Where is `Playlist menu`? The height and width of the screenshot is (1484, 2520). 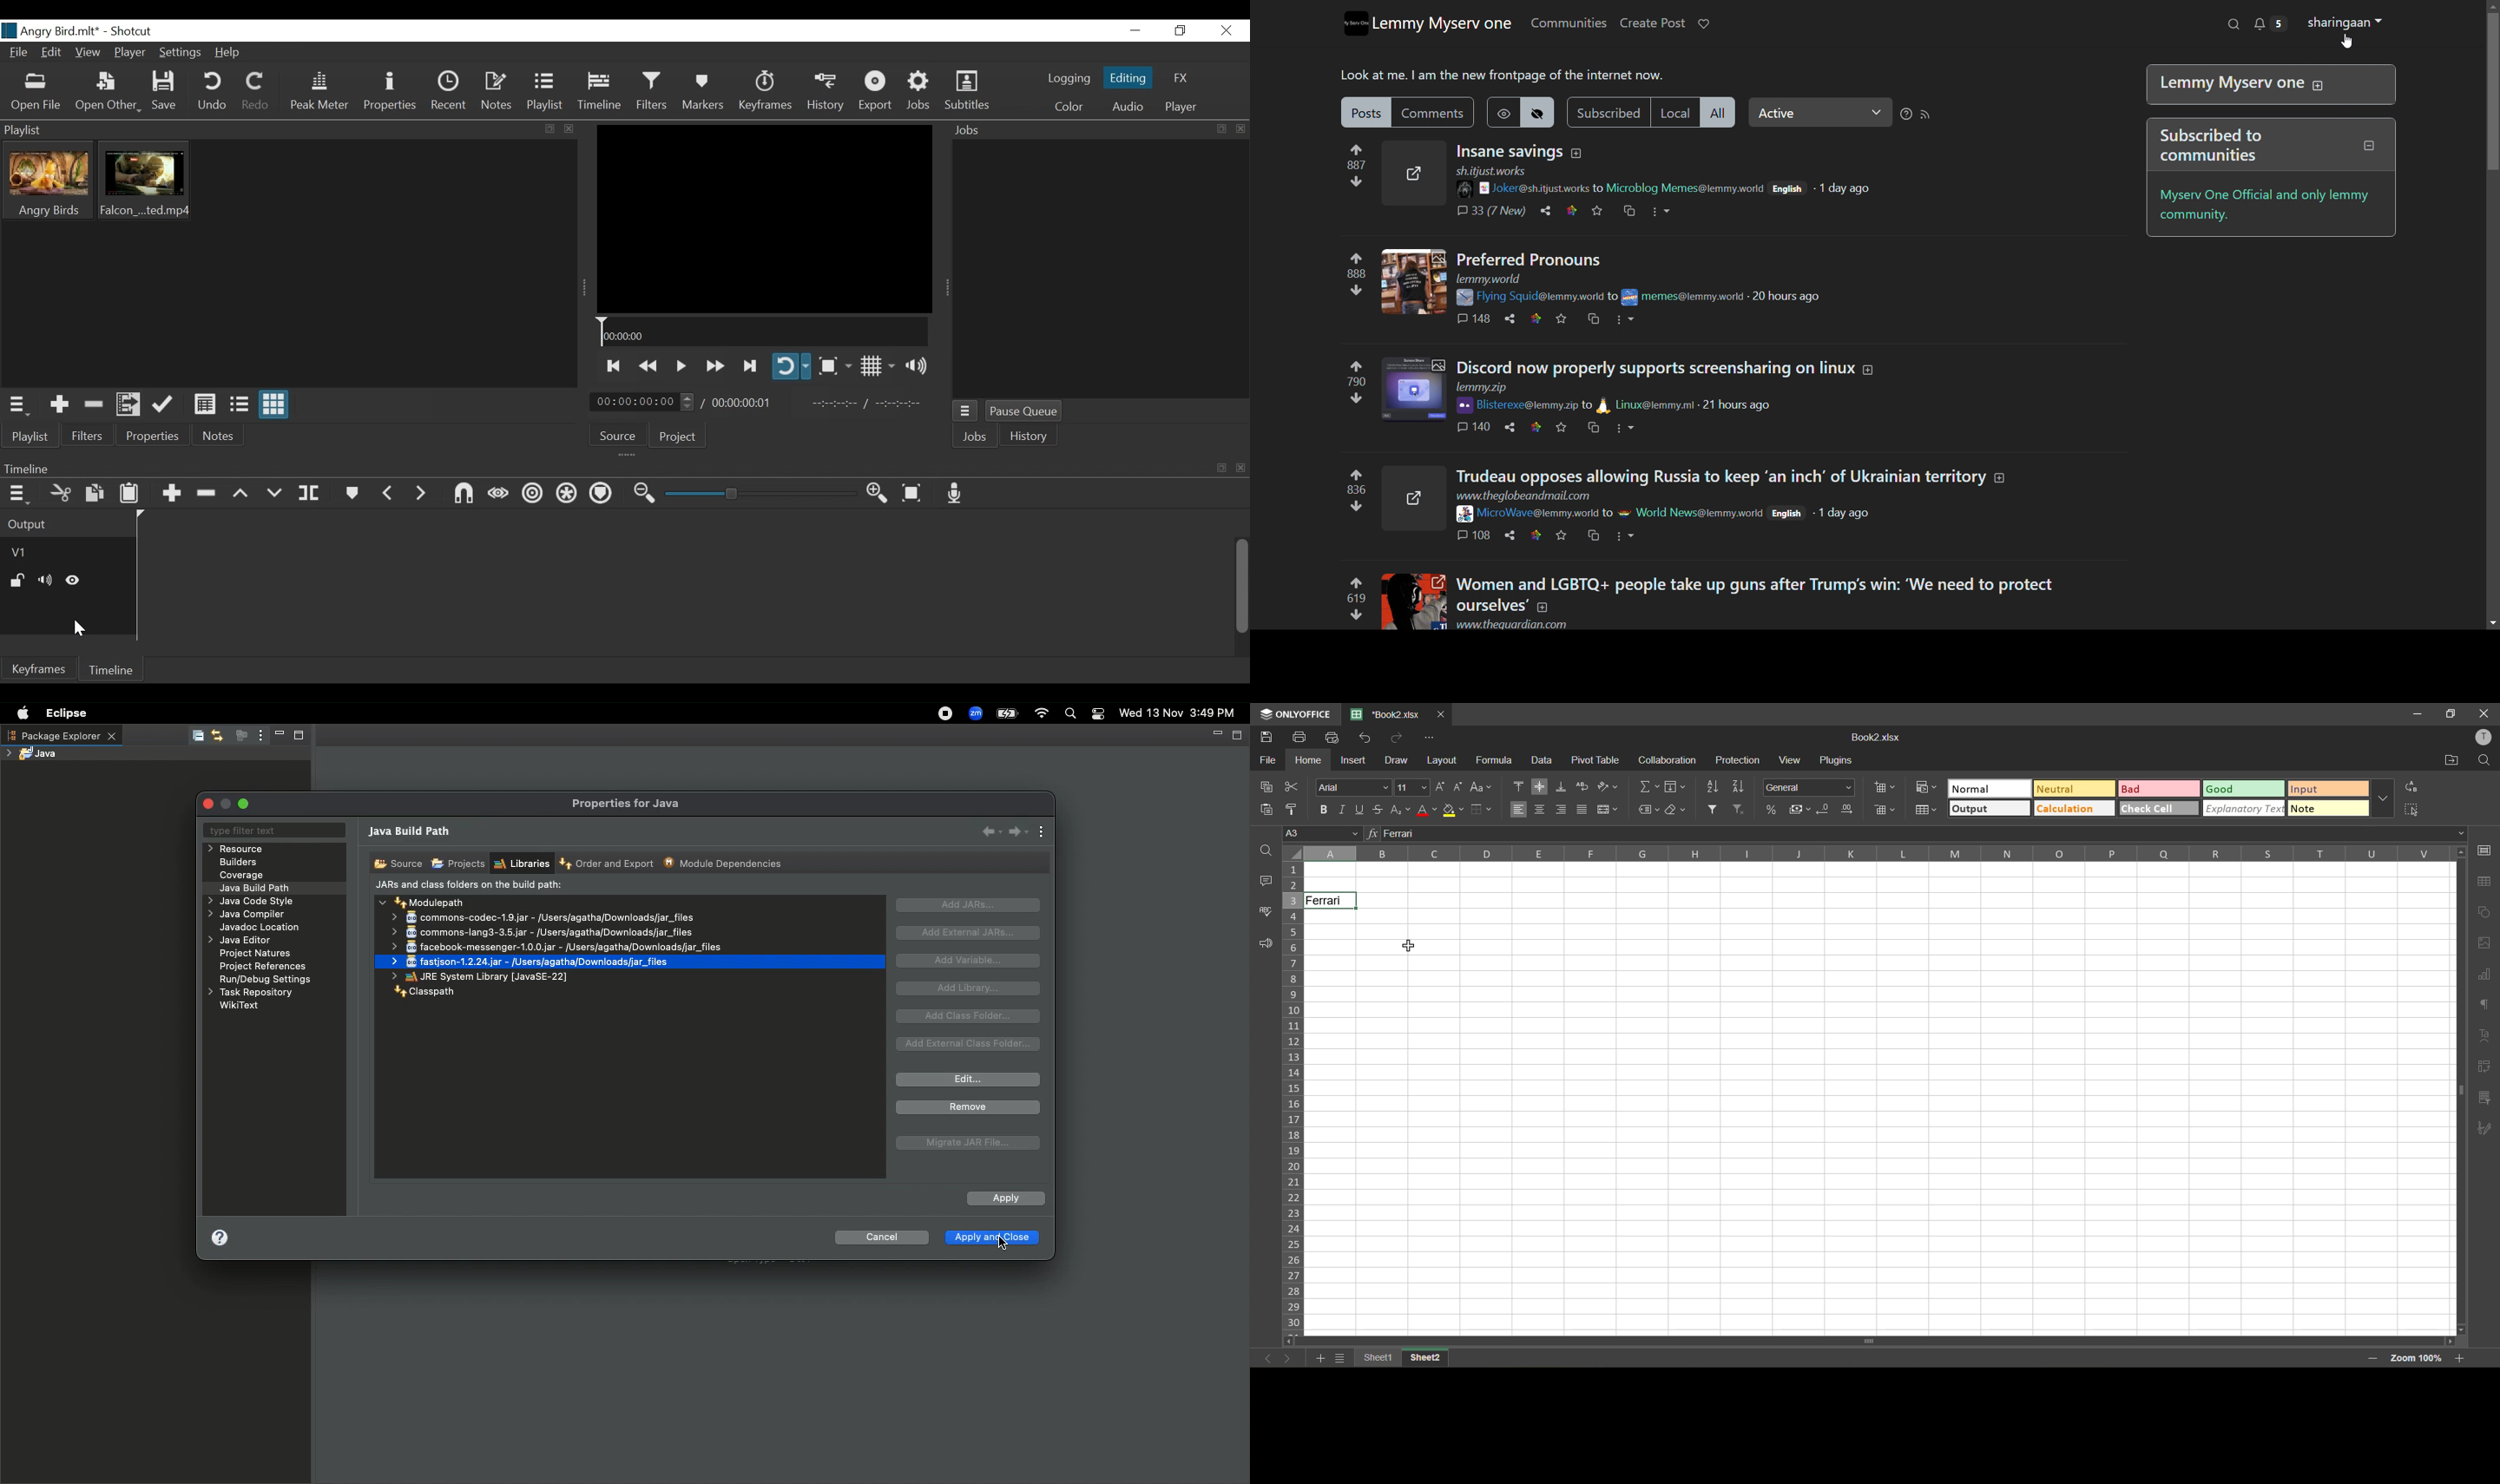 Playlist menu is located at coordinates (16, 405).